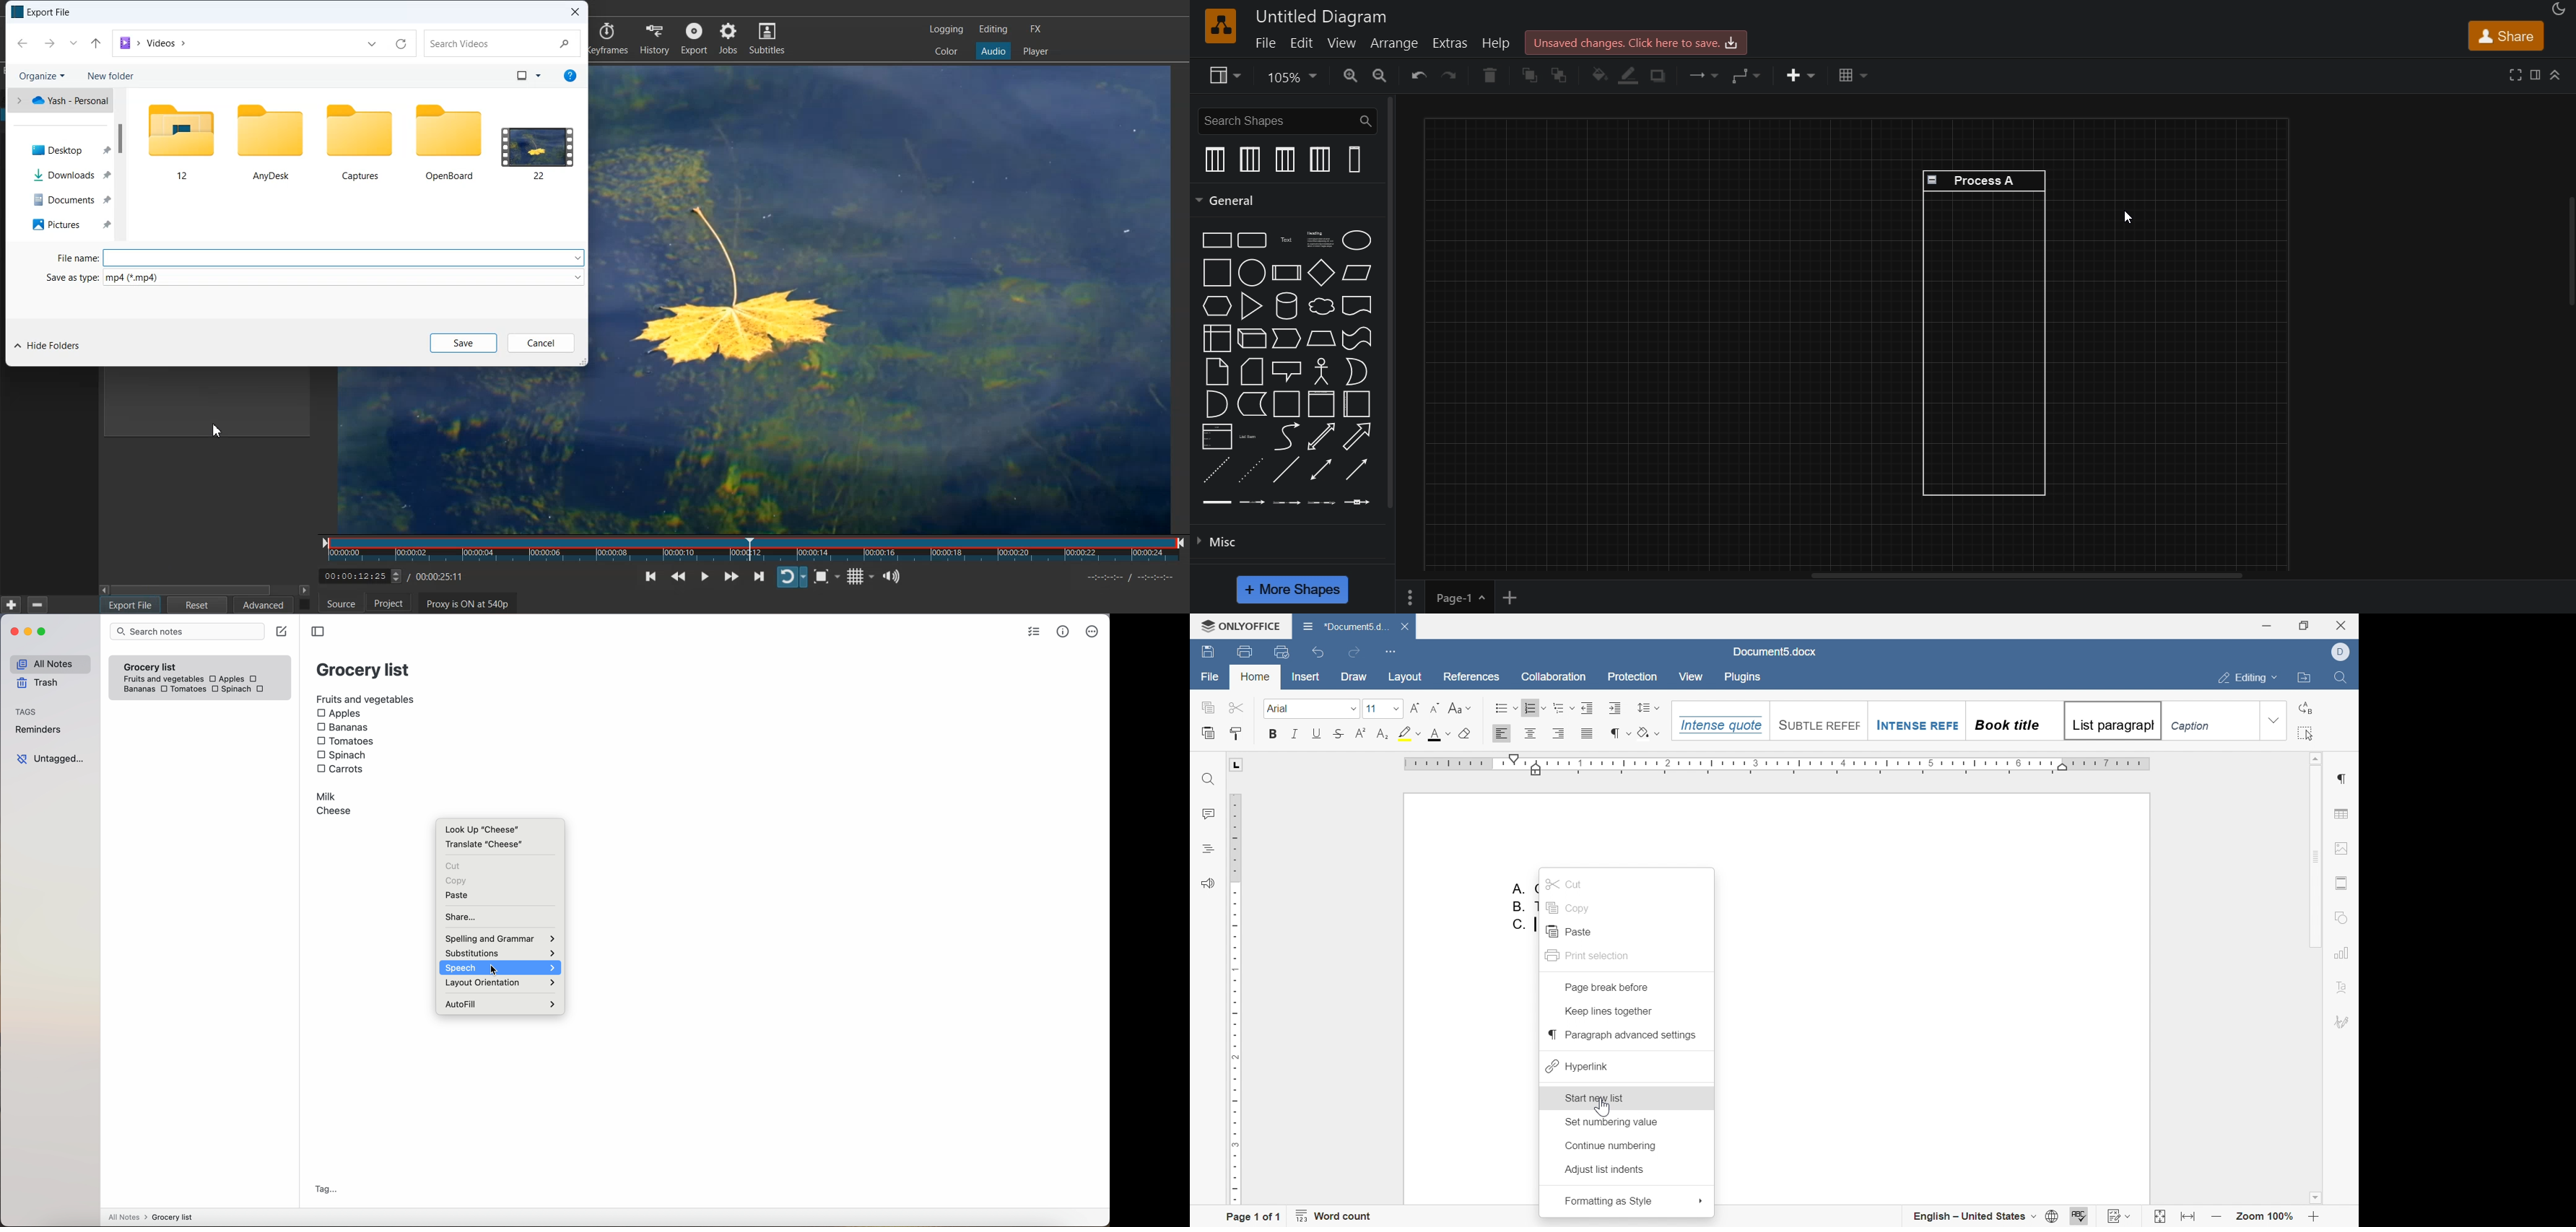  I want to click on Justified, so click(1588, 733).